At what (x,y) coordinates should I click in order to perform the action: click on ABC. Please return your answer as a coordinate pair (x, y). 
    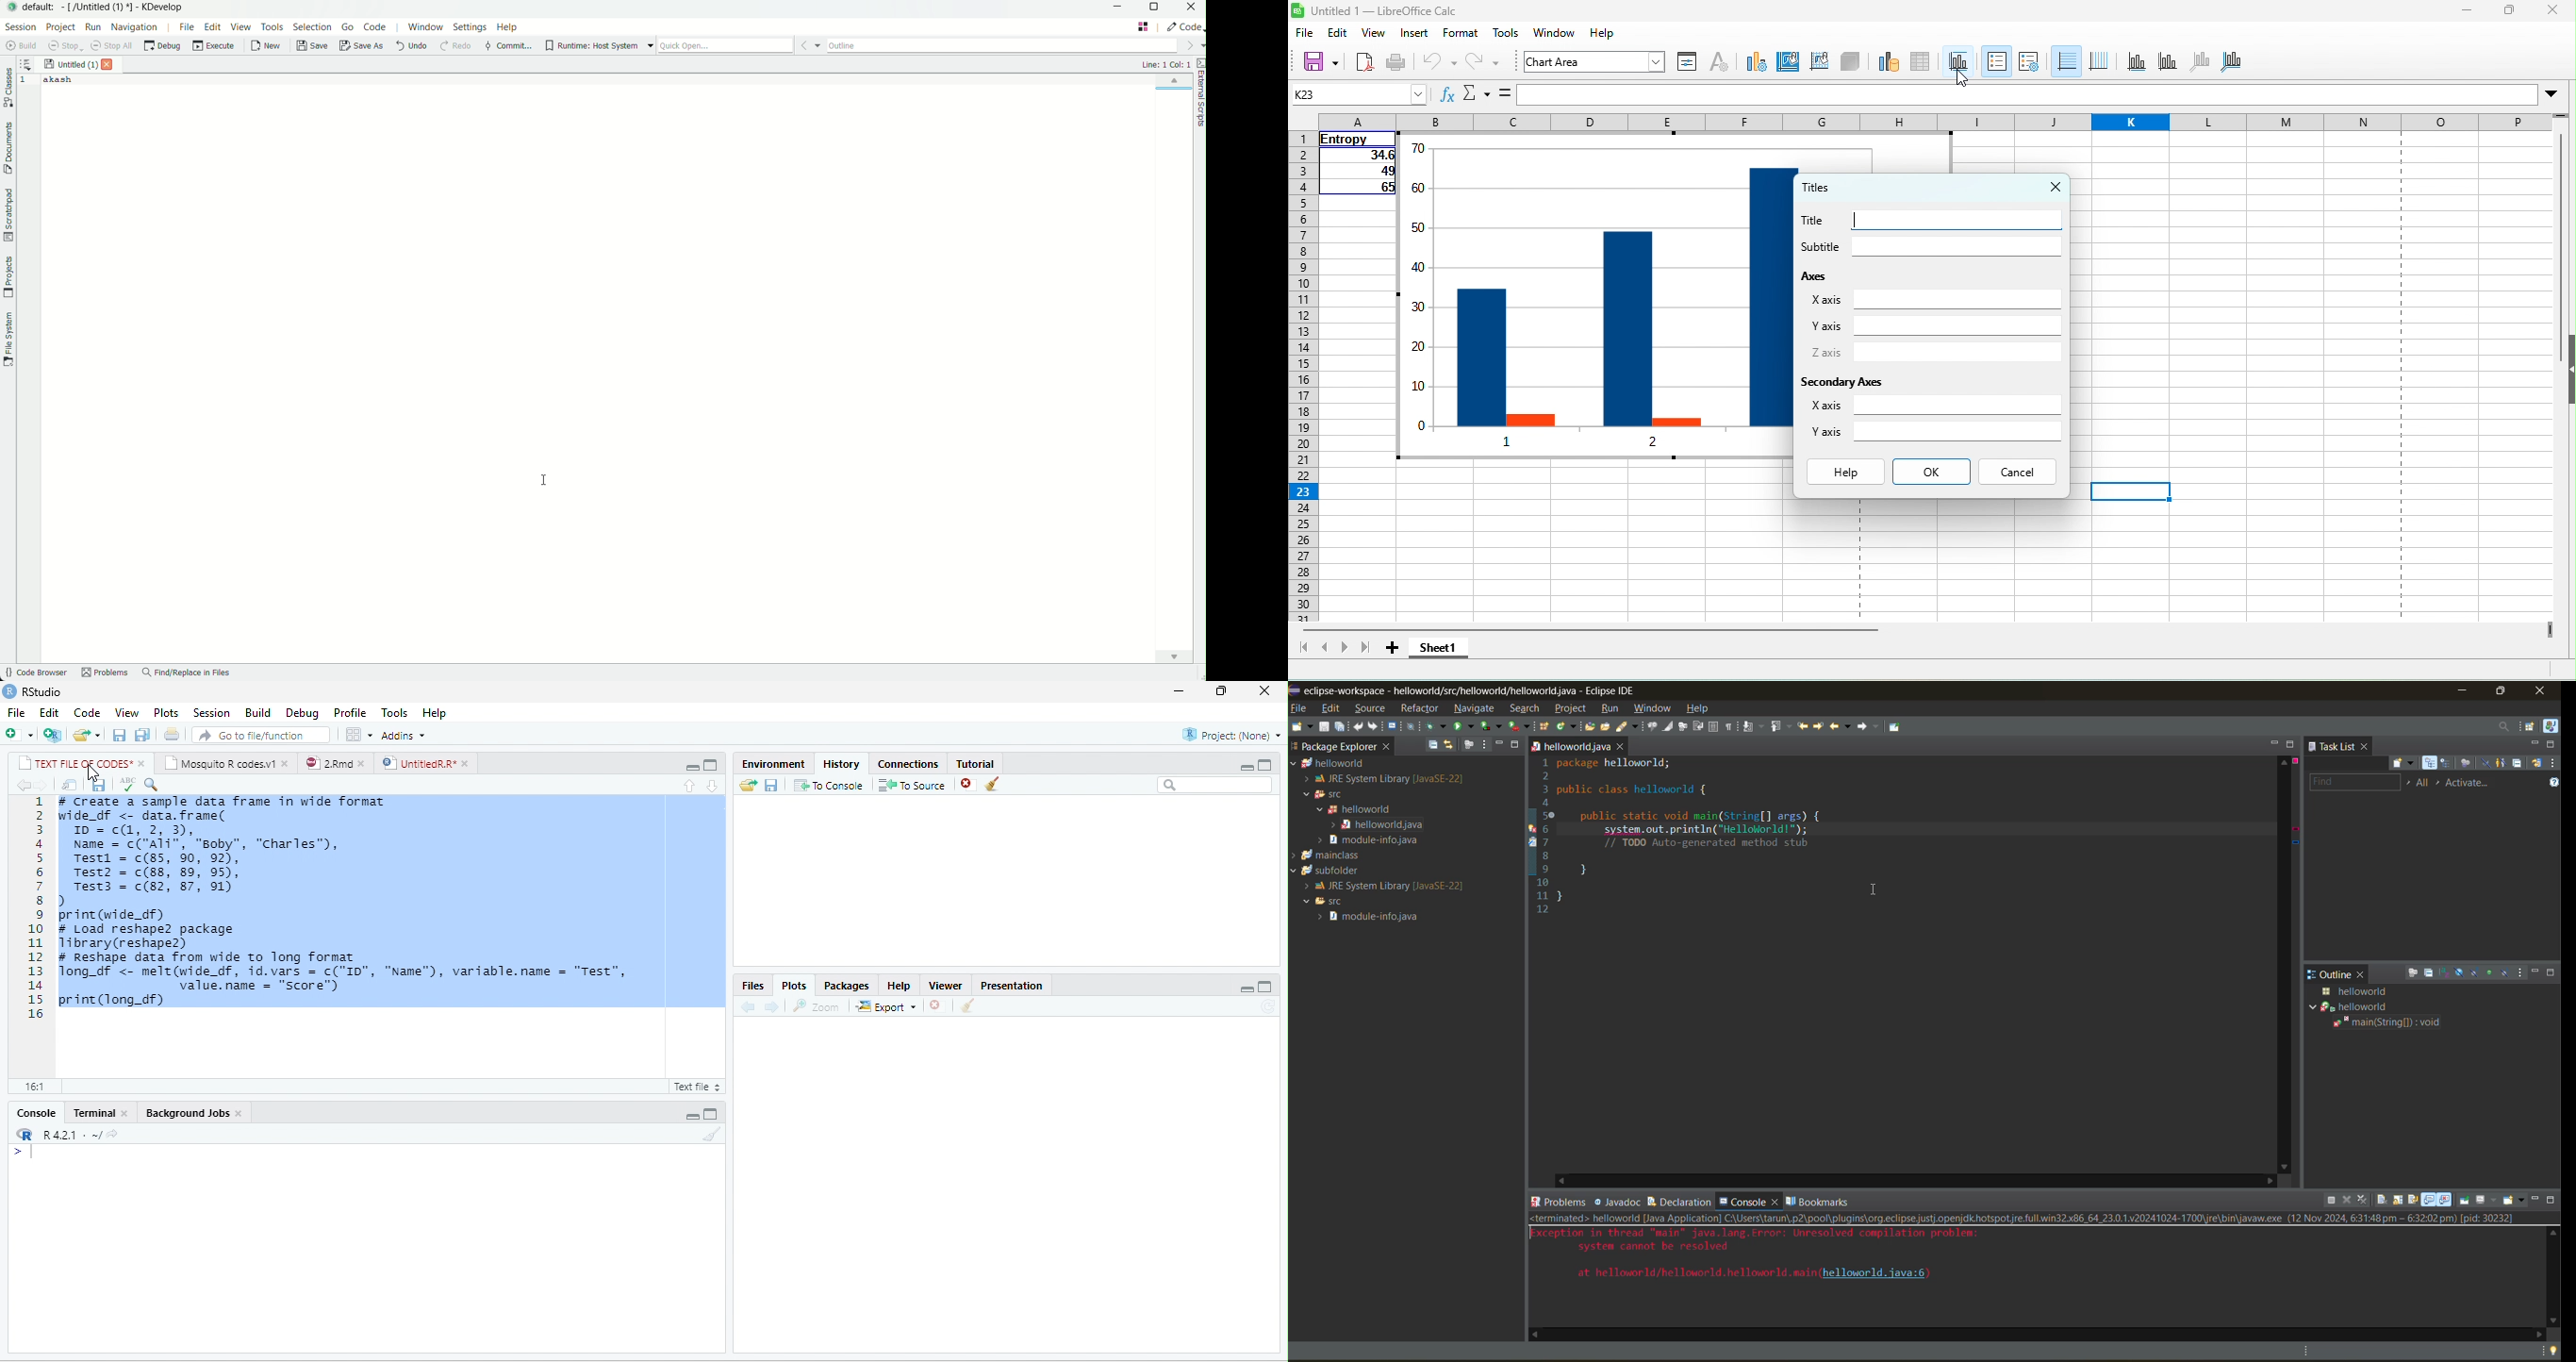
    Looking at the image, I should click on (127, 785).